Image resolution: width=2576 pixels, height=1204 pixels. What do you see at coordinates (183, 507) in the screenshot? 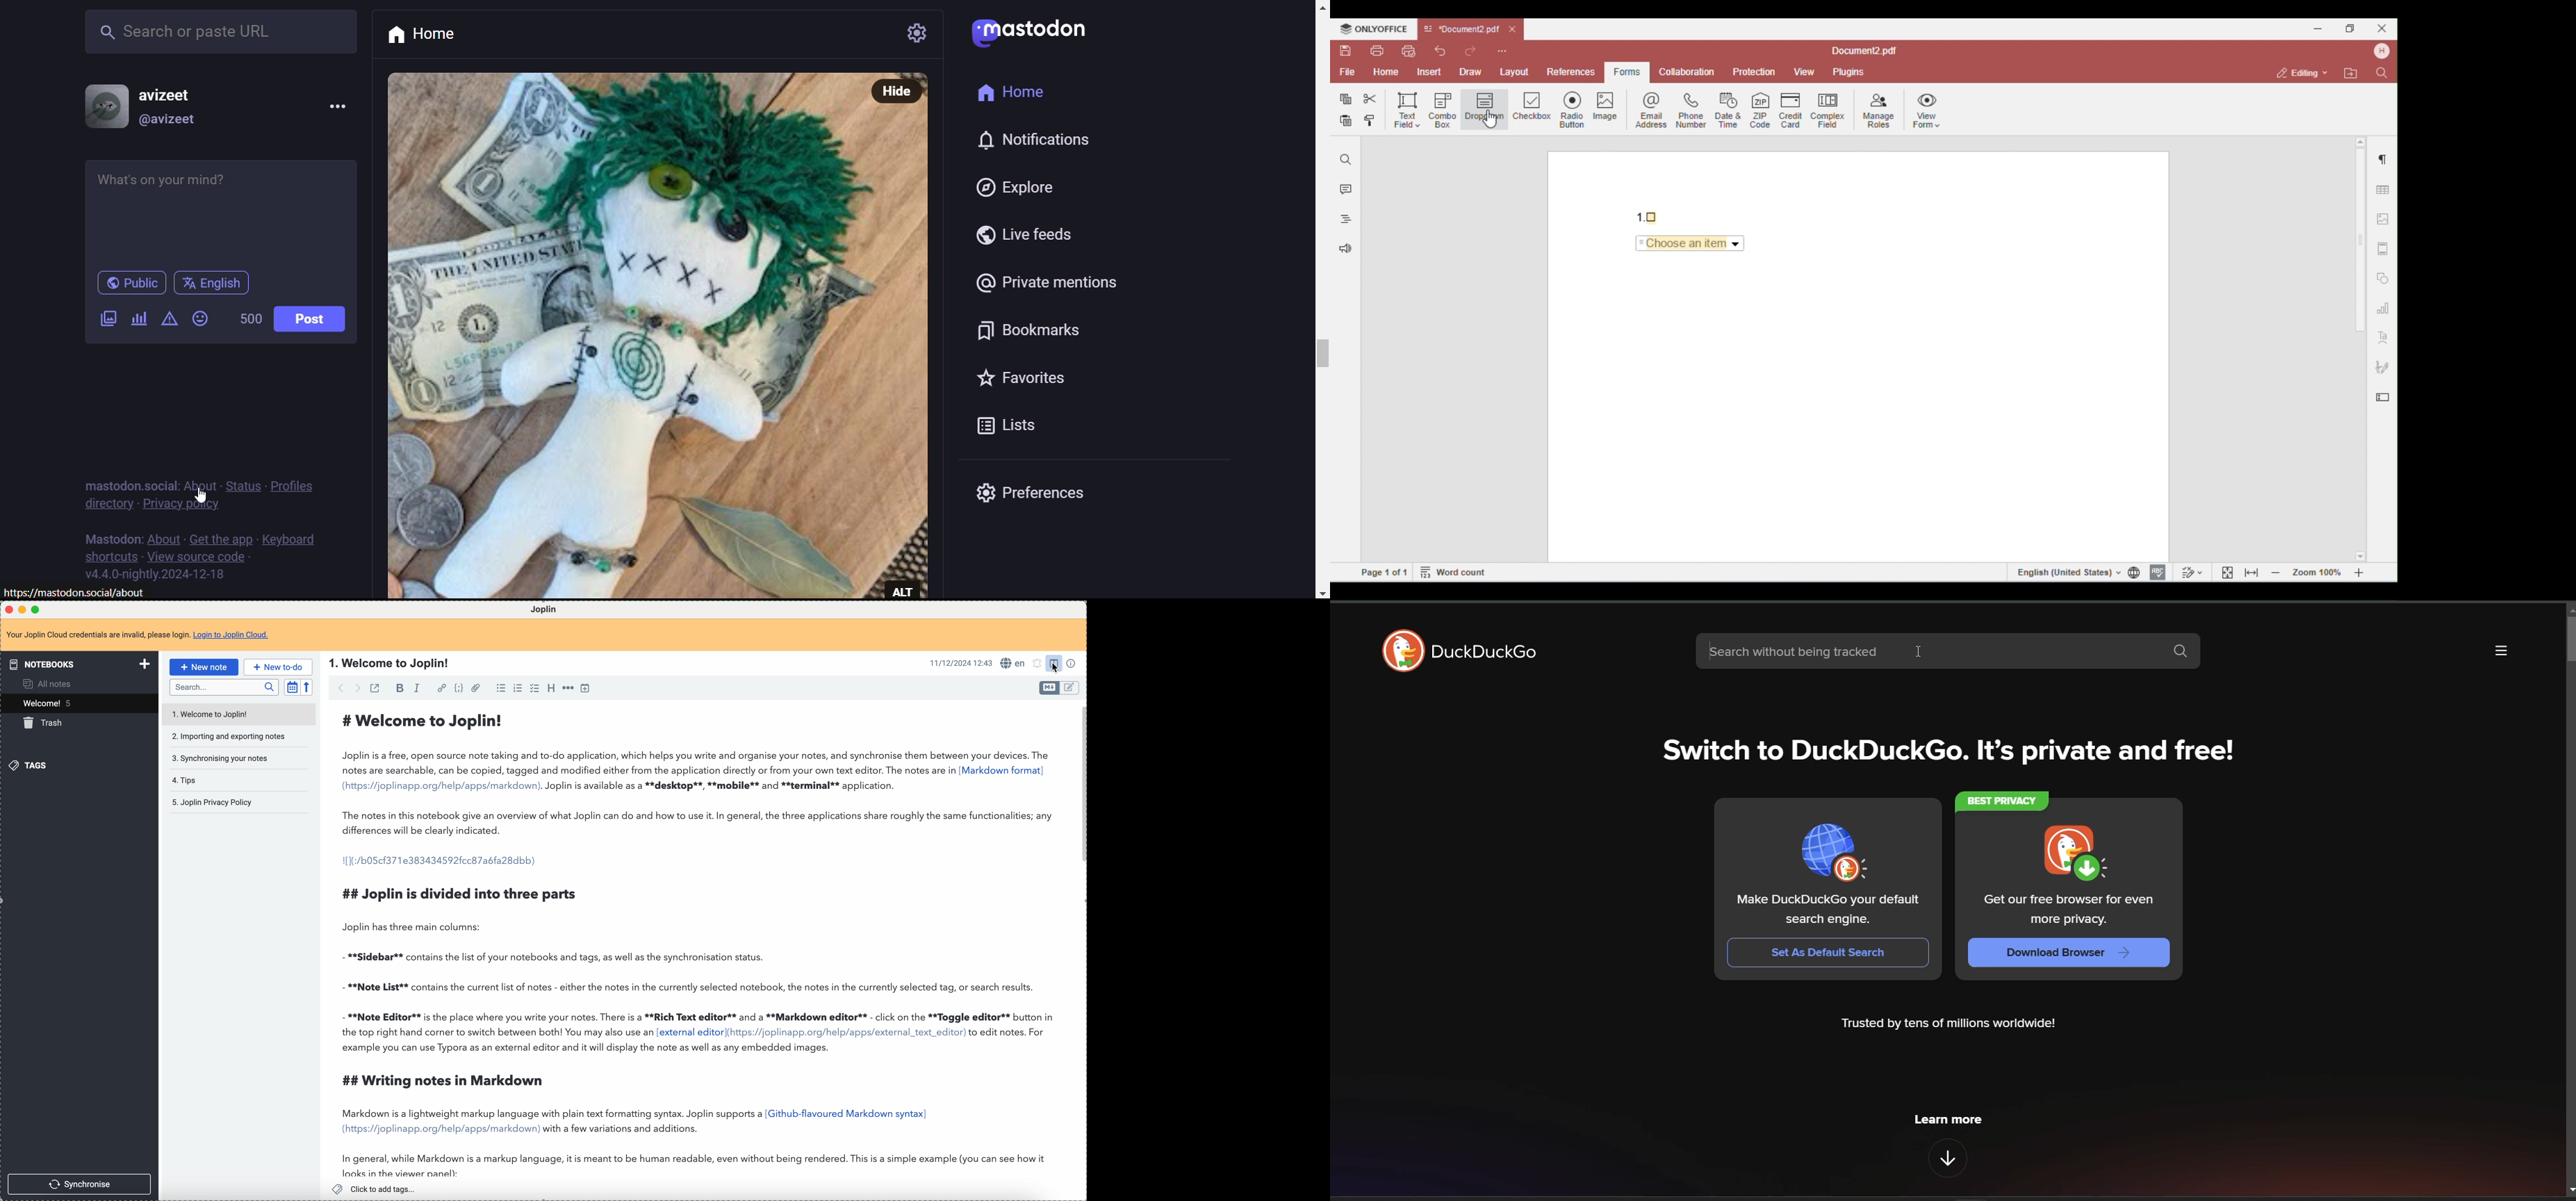
I see `privacy policy` at bounding box center [183, 507].